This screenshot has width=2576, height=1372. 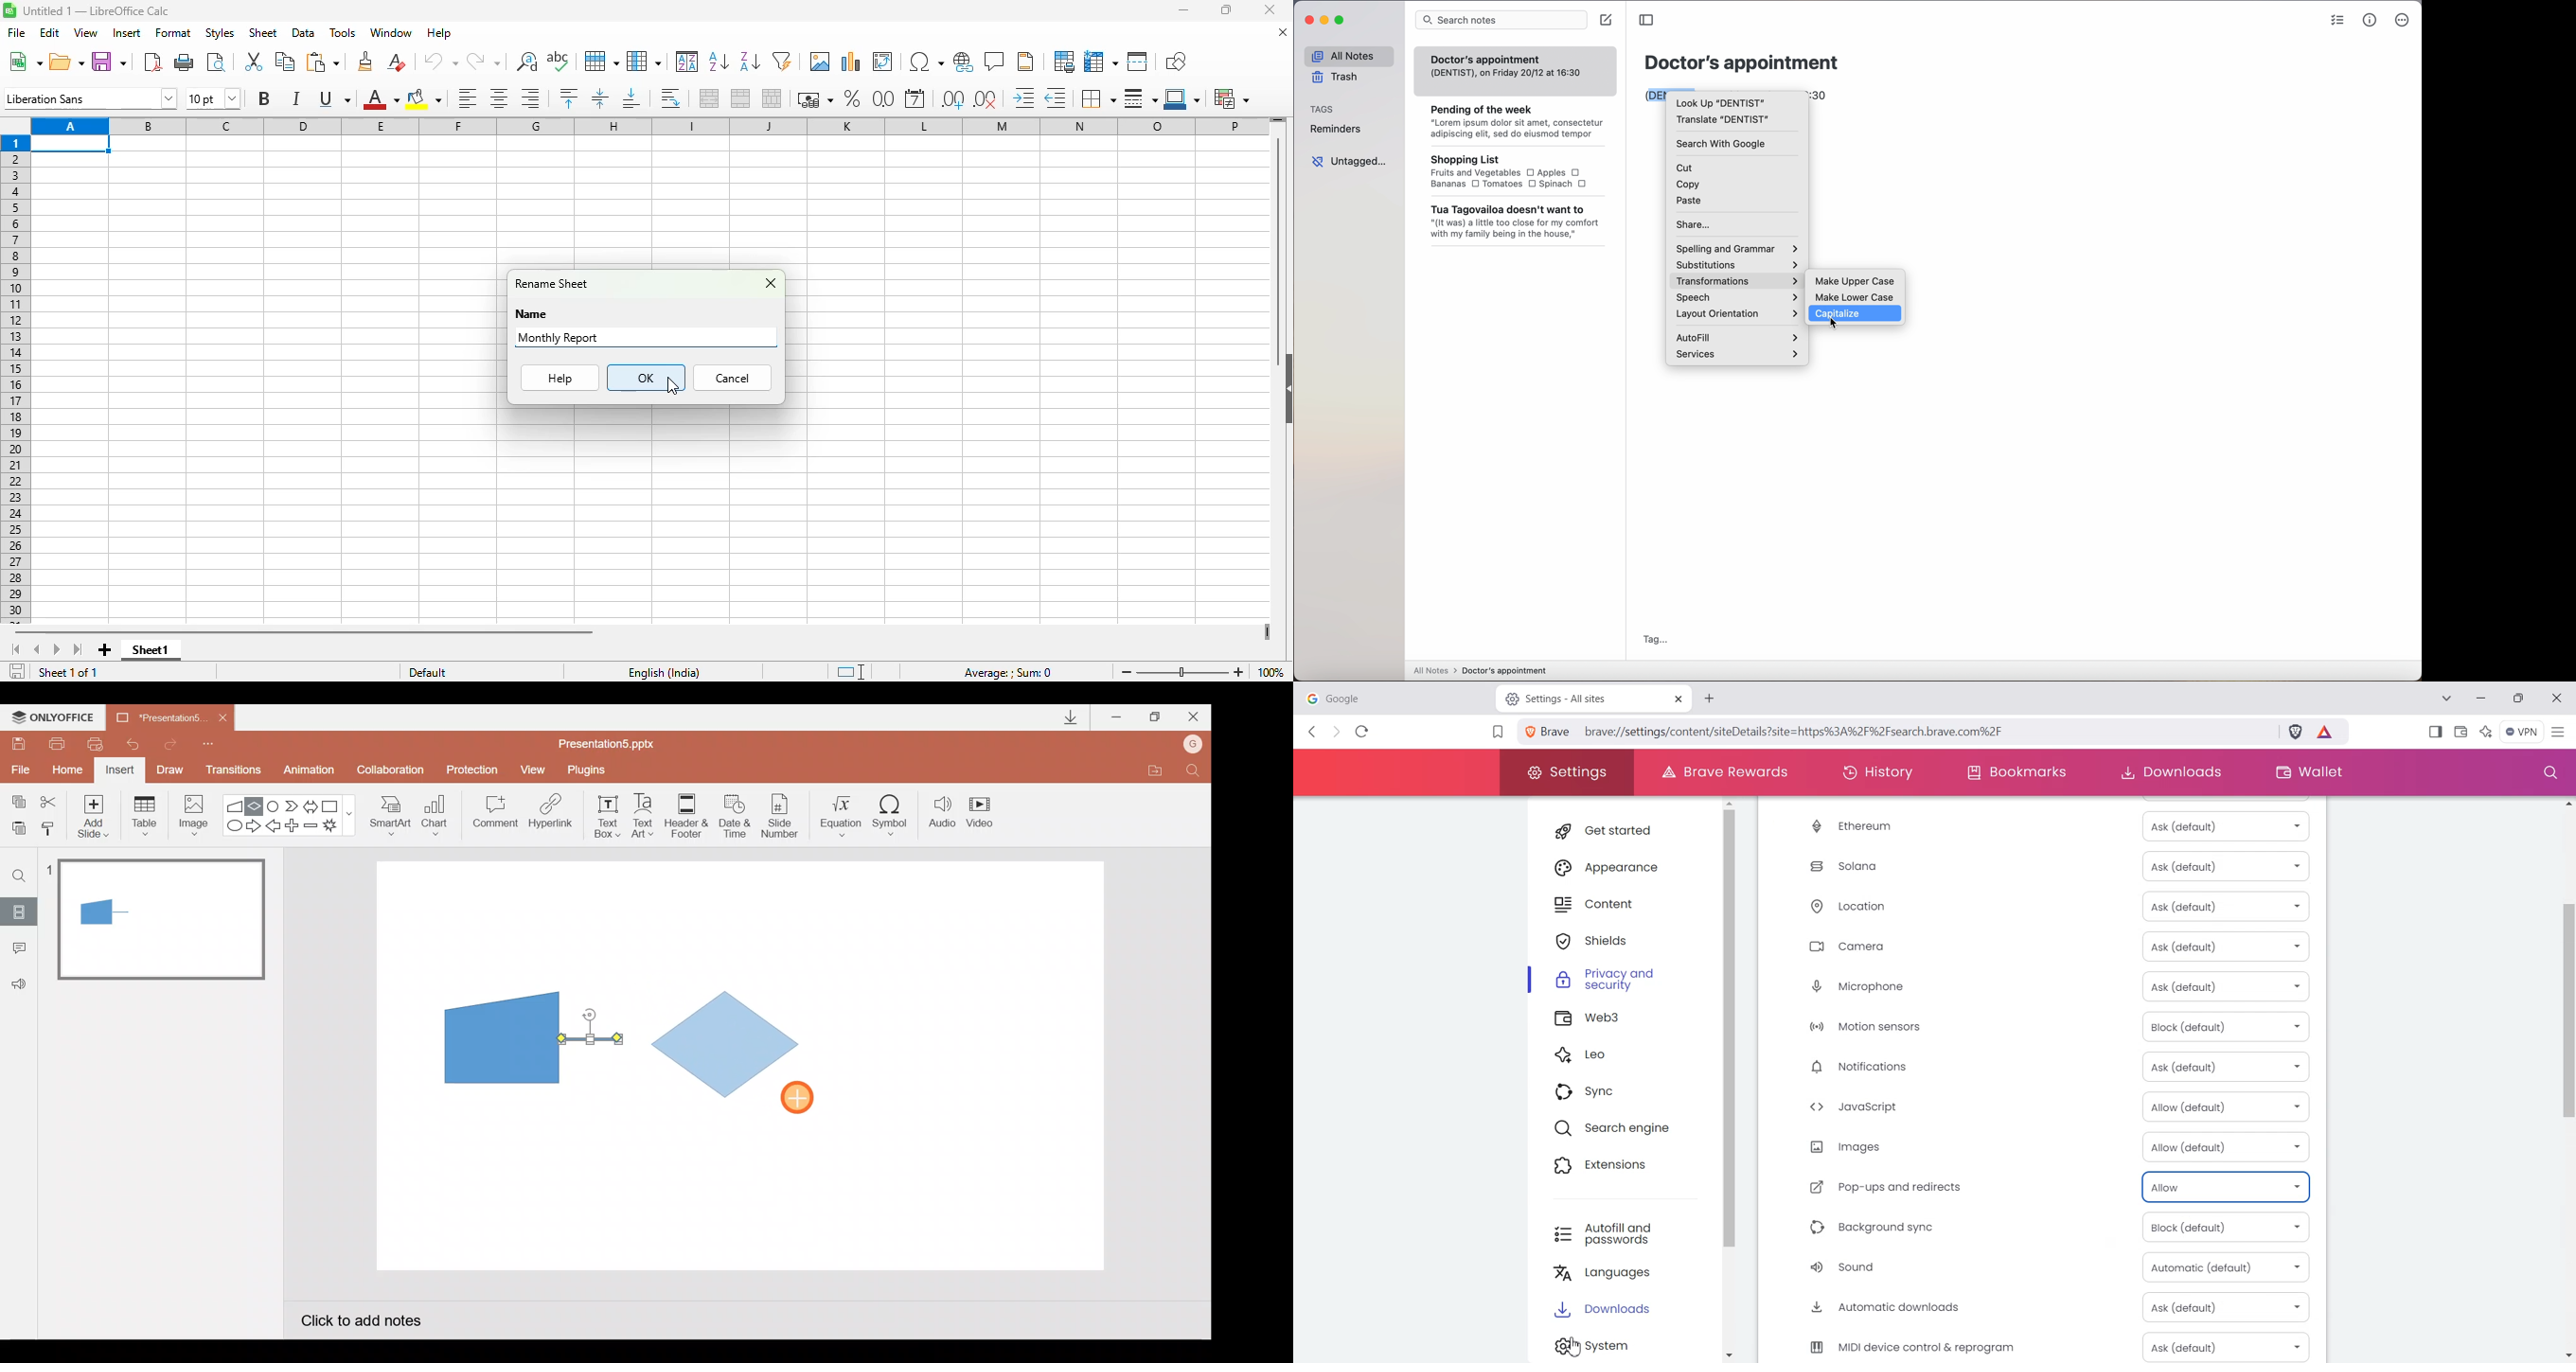 I want to click on unmerge cells, so click(x=772, y=97).